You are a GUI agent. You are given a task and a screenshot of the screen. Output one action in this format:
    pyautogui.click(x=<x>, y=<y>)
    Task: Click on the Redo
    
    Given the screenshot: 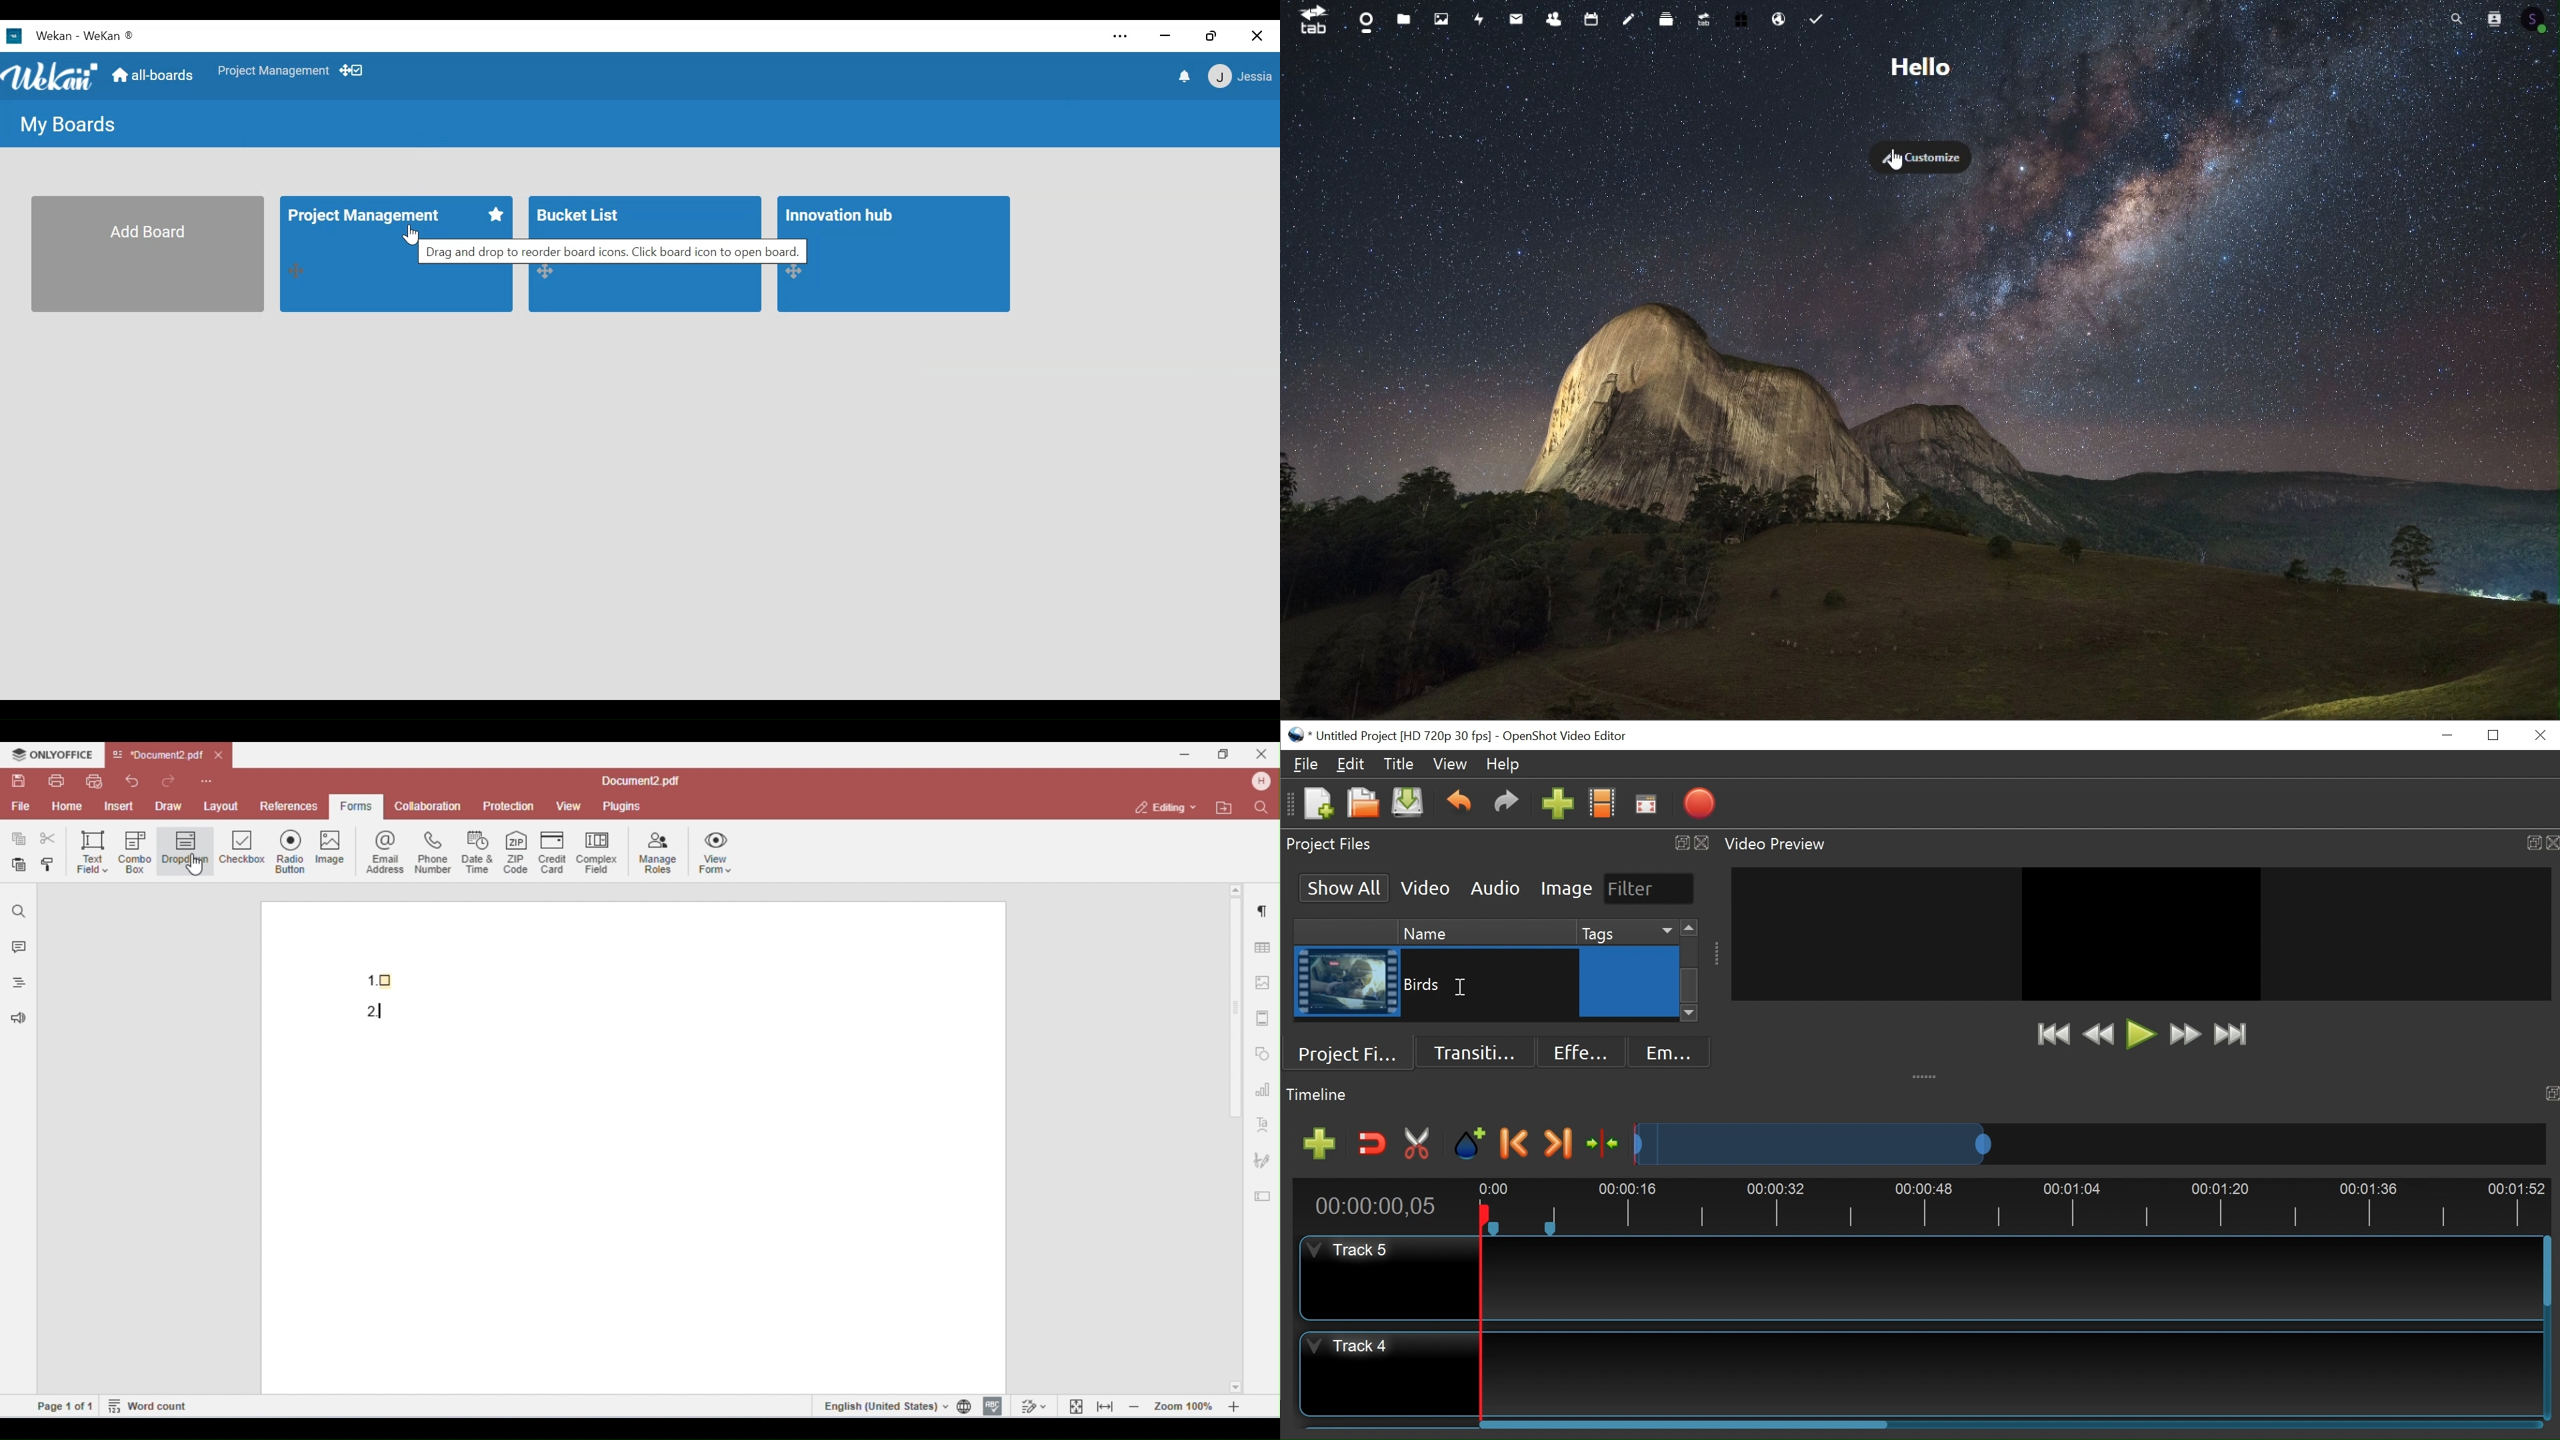 What is the action you would take?
    pyautogui.click(x=1506, y=805)
    